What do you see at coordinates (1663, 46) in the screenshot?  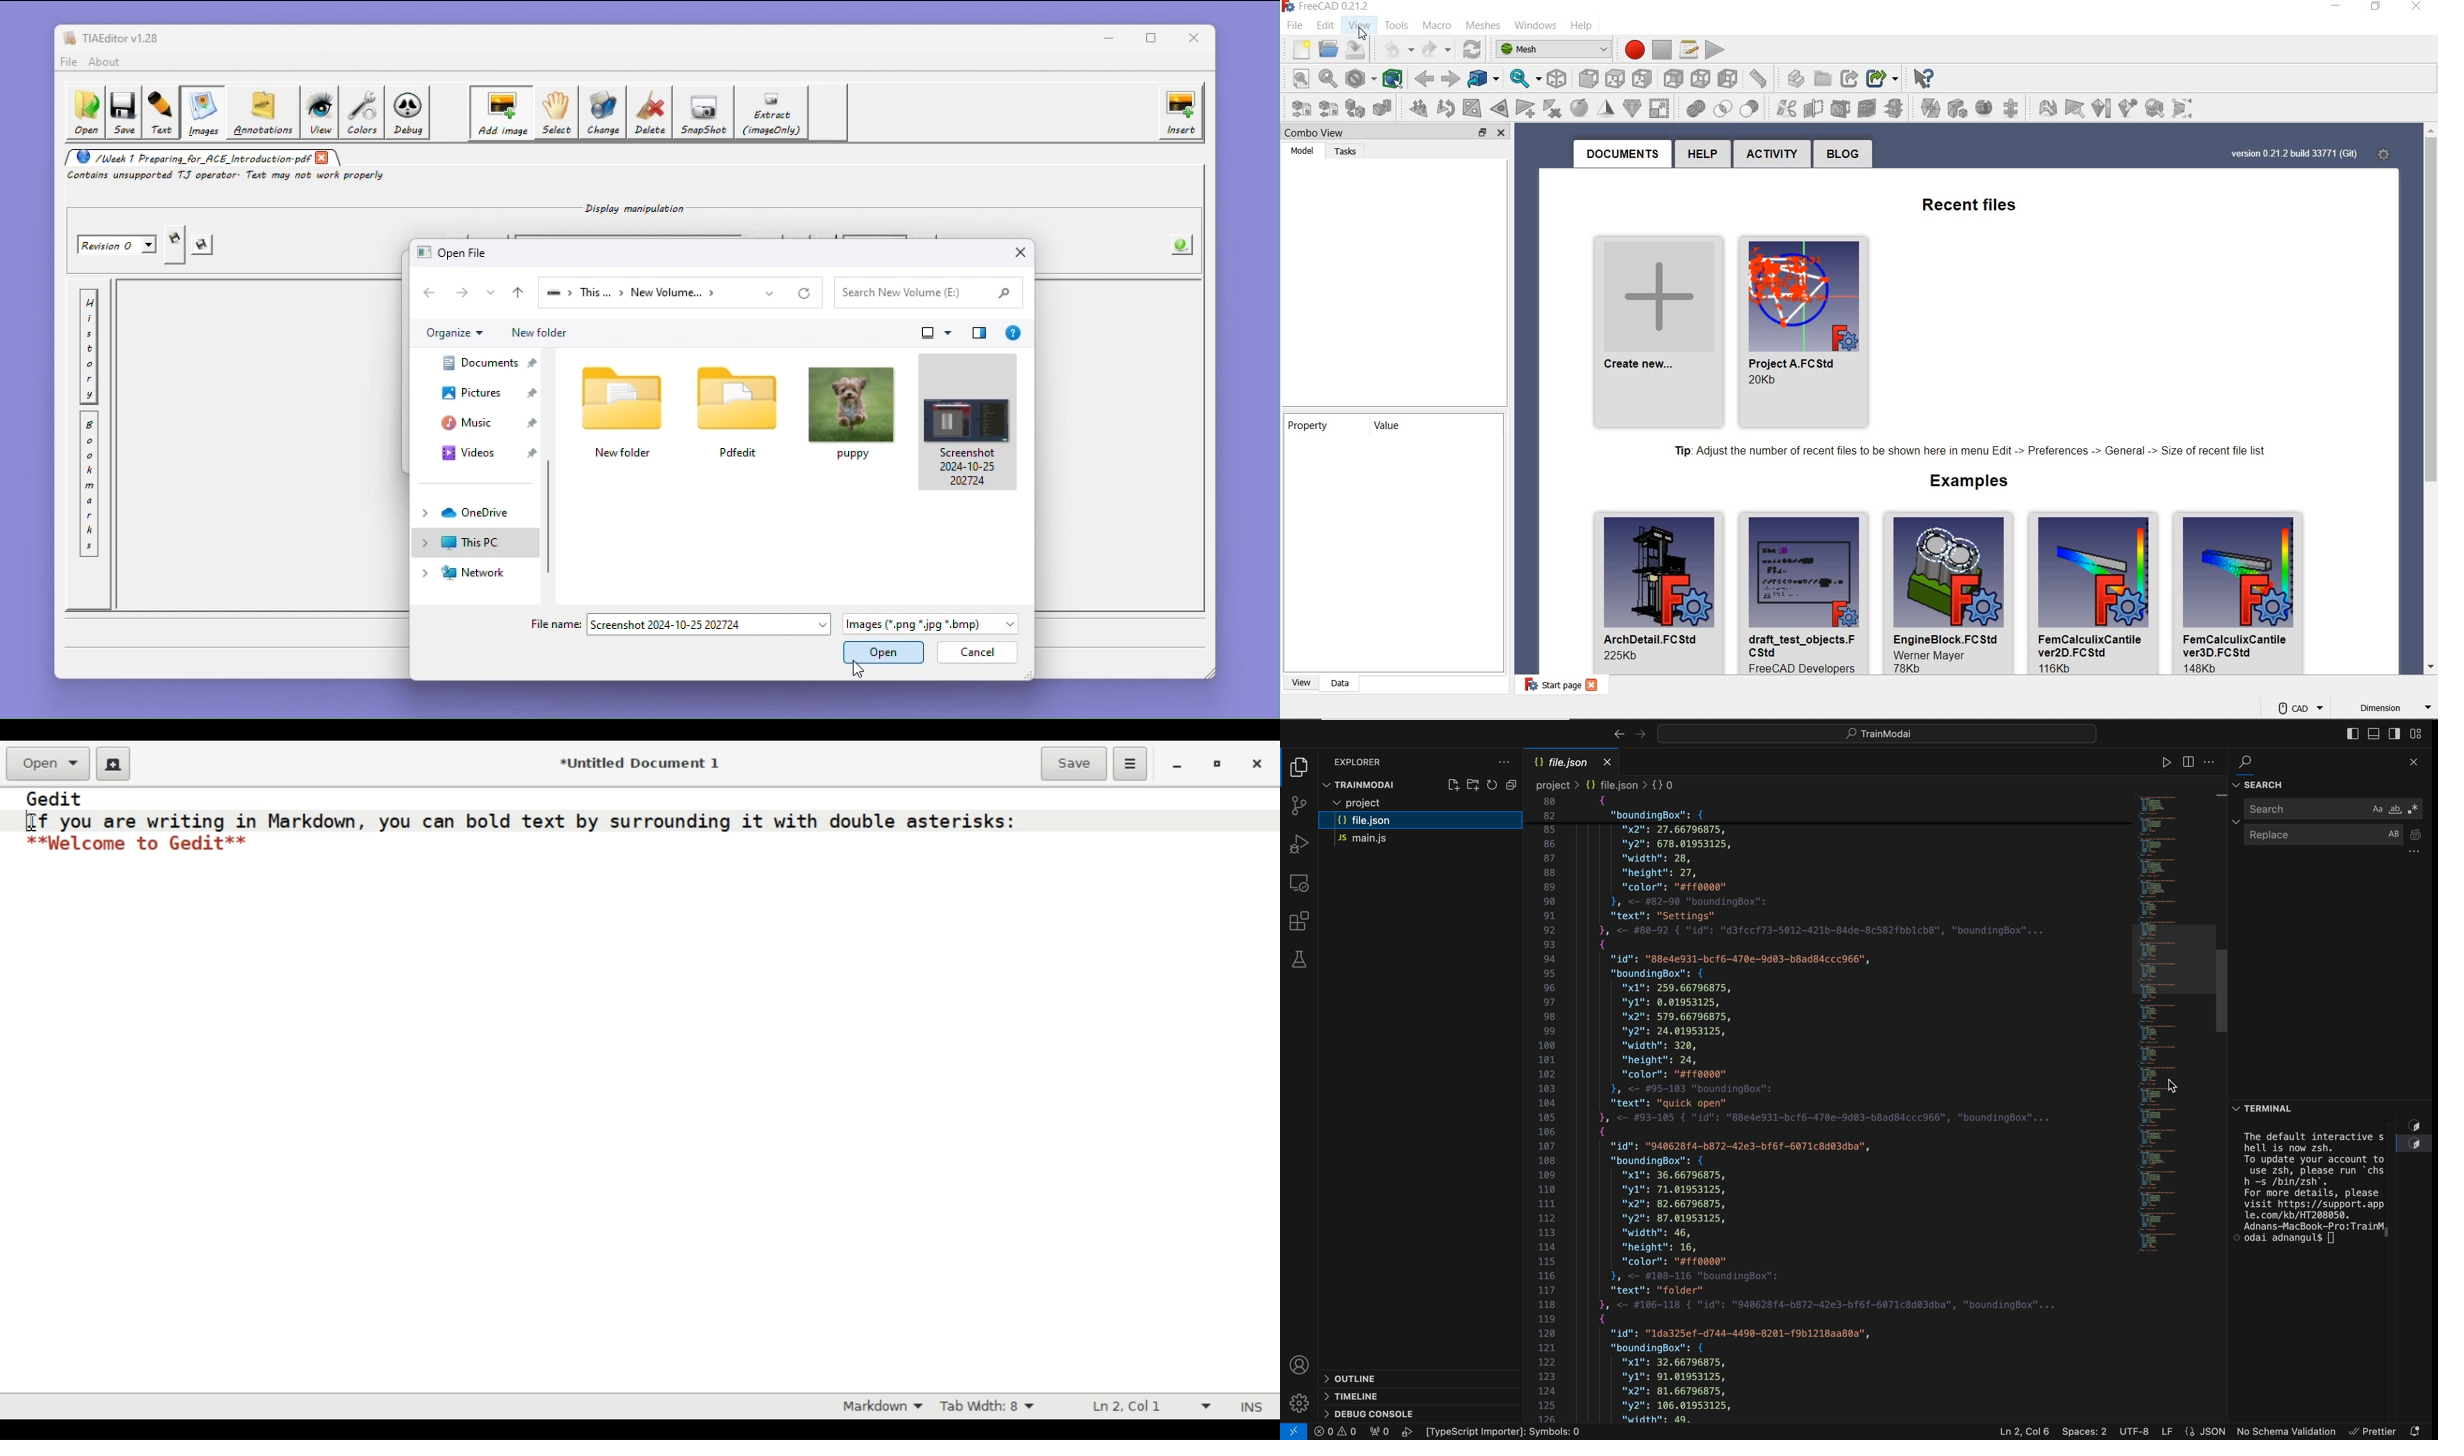 I see `stop macro recording` at bounding box center [1663, 46].